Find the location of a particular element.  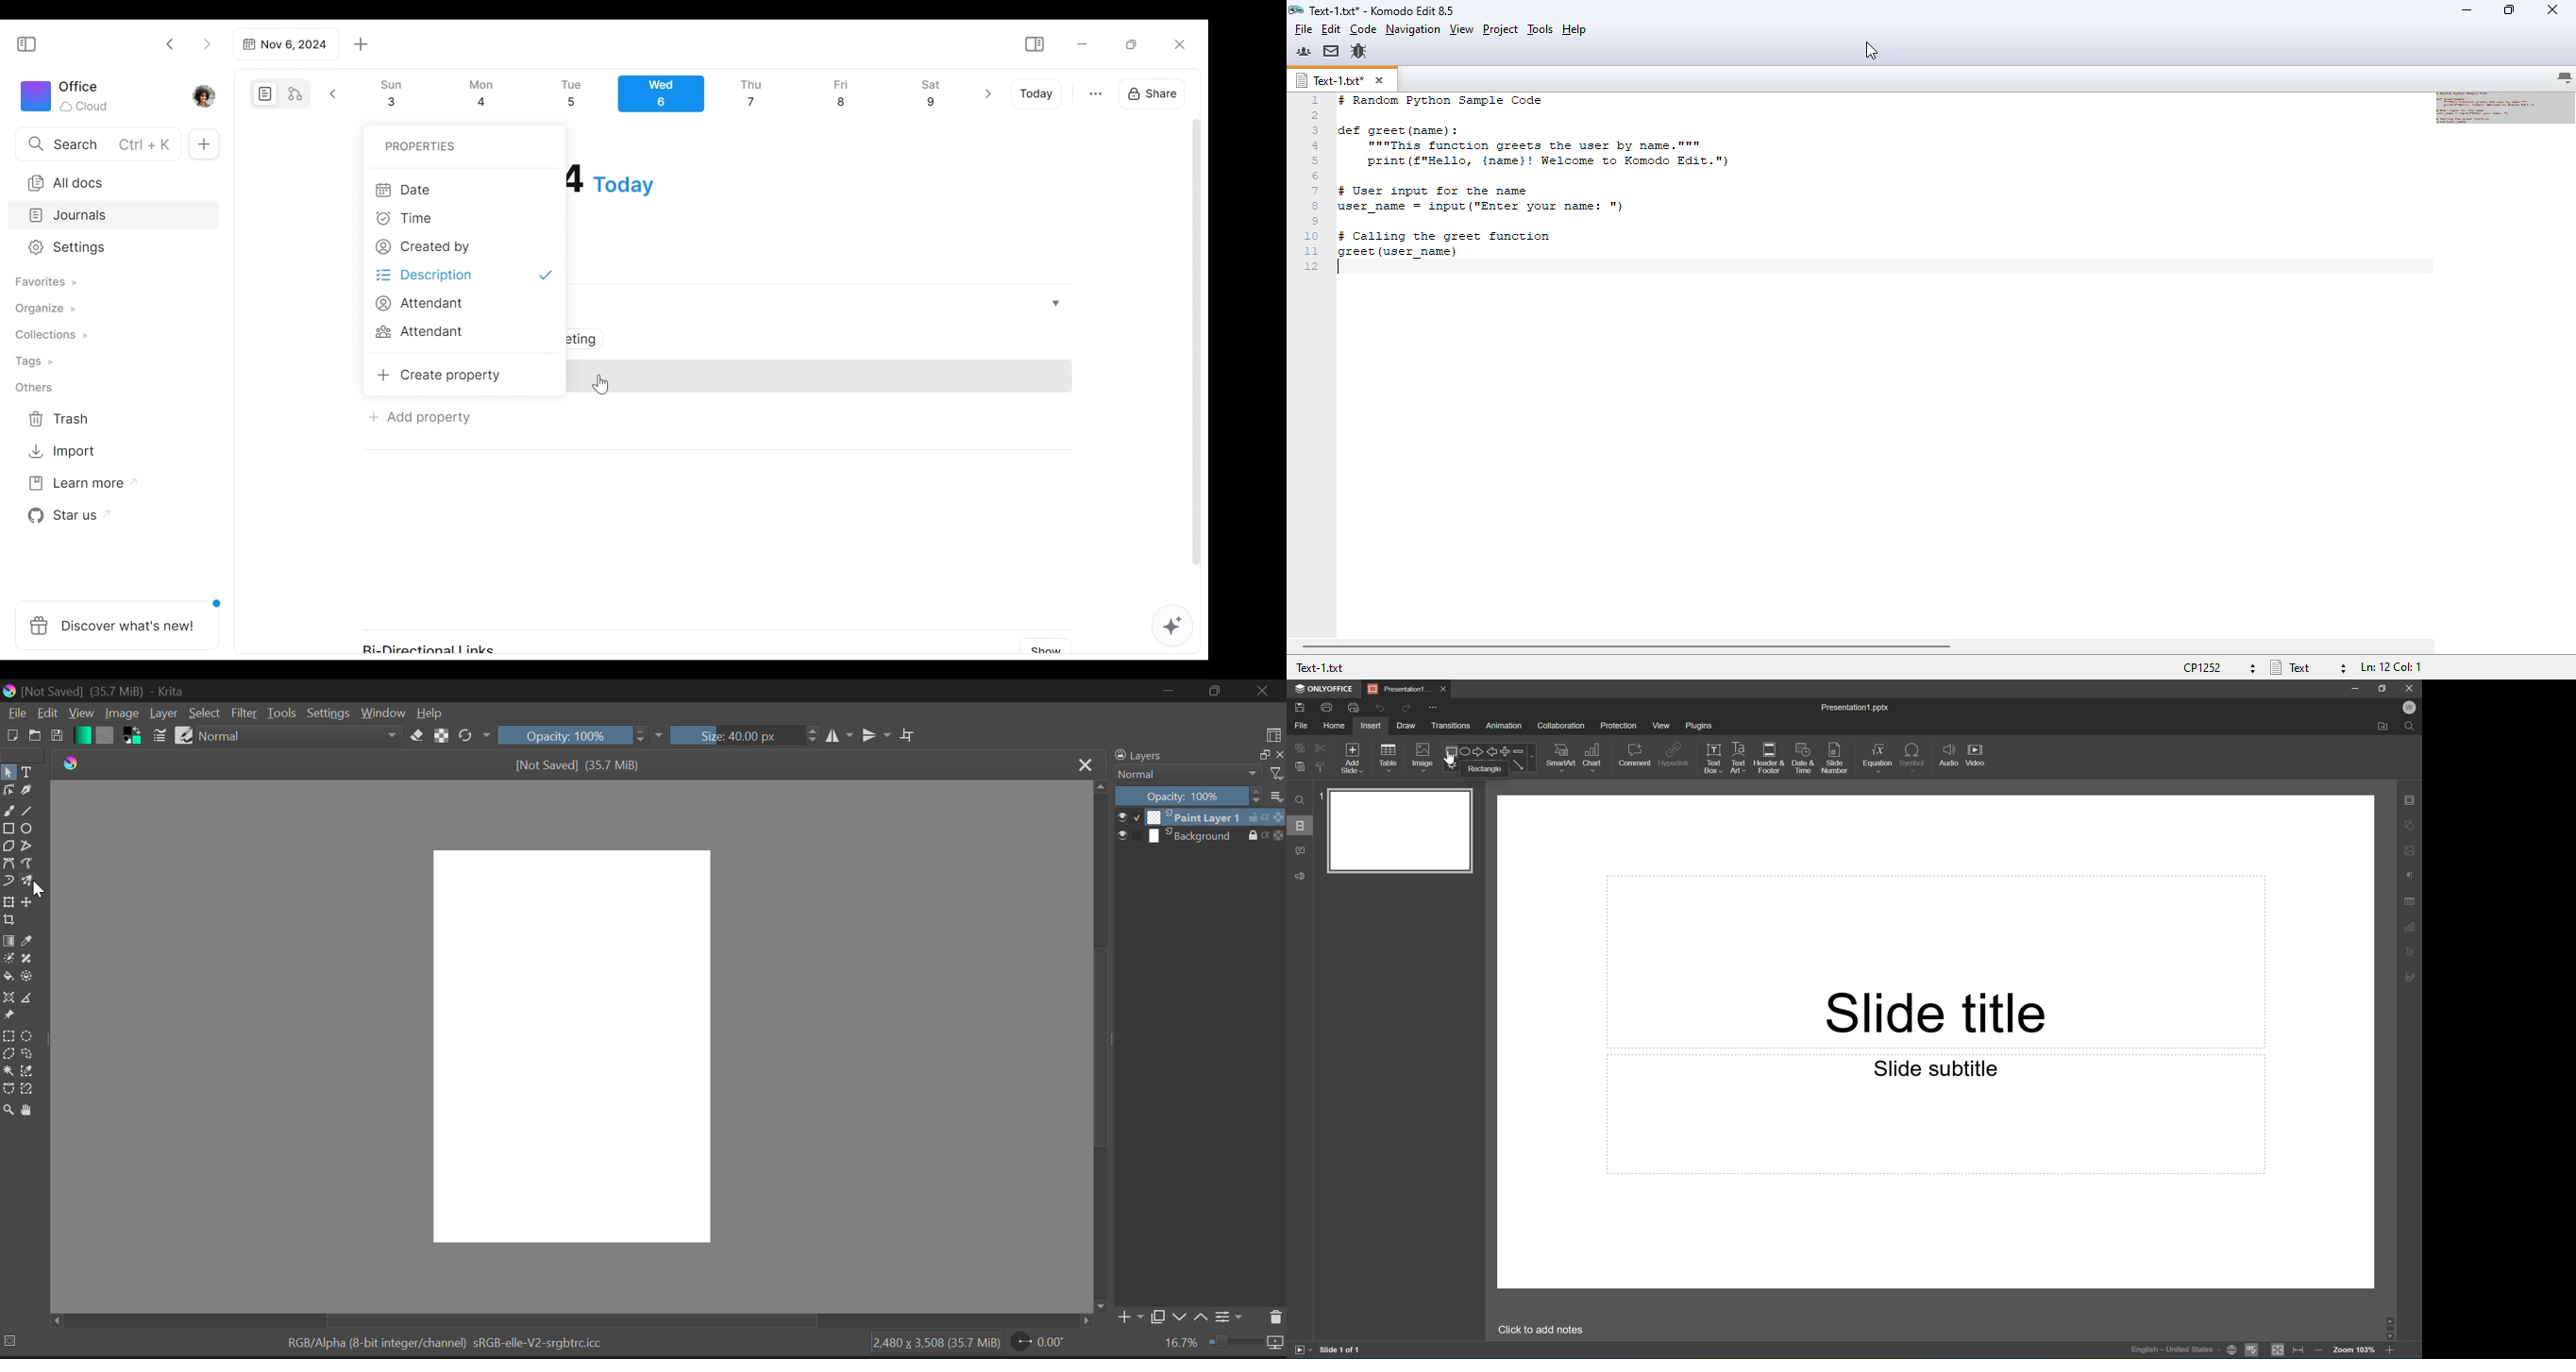

Save is located at coordinates (1299, 707).